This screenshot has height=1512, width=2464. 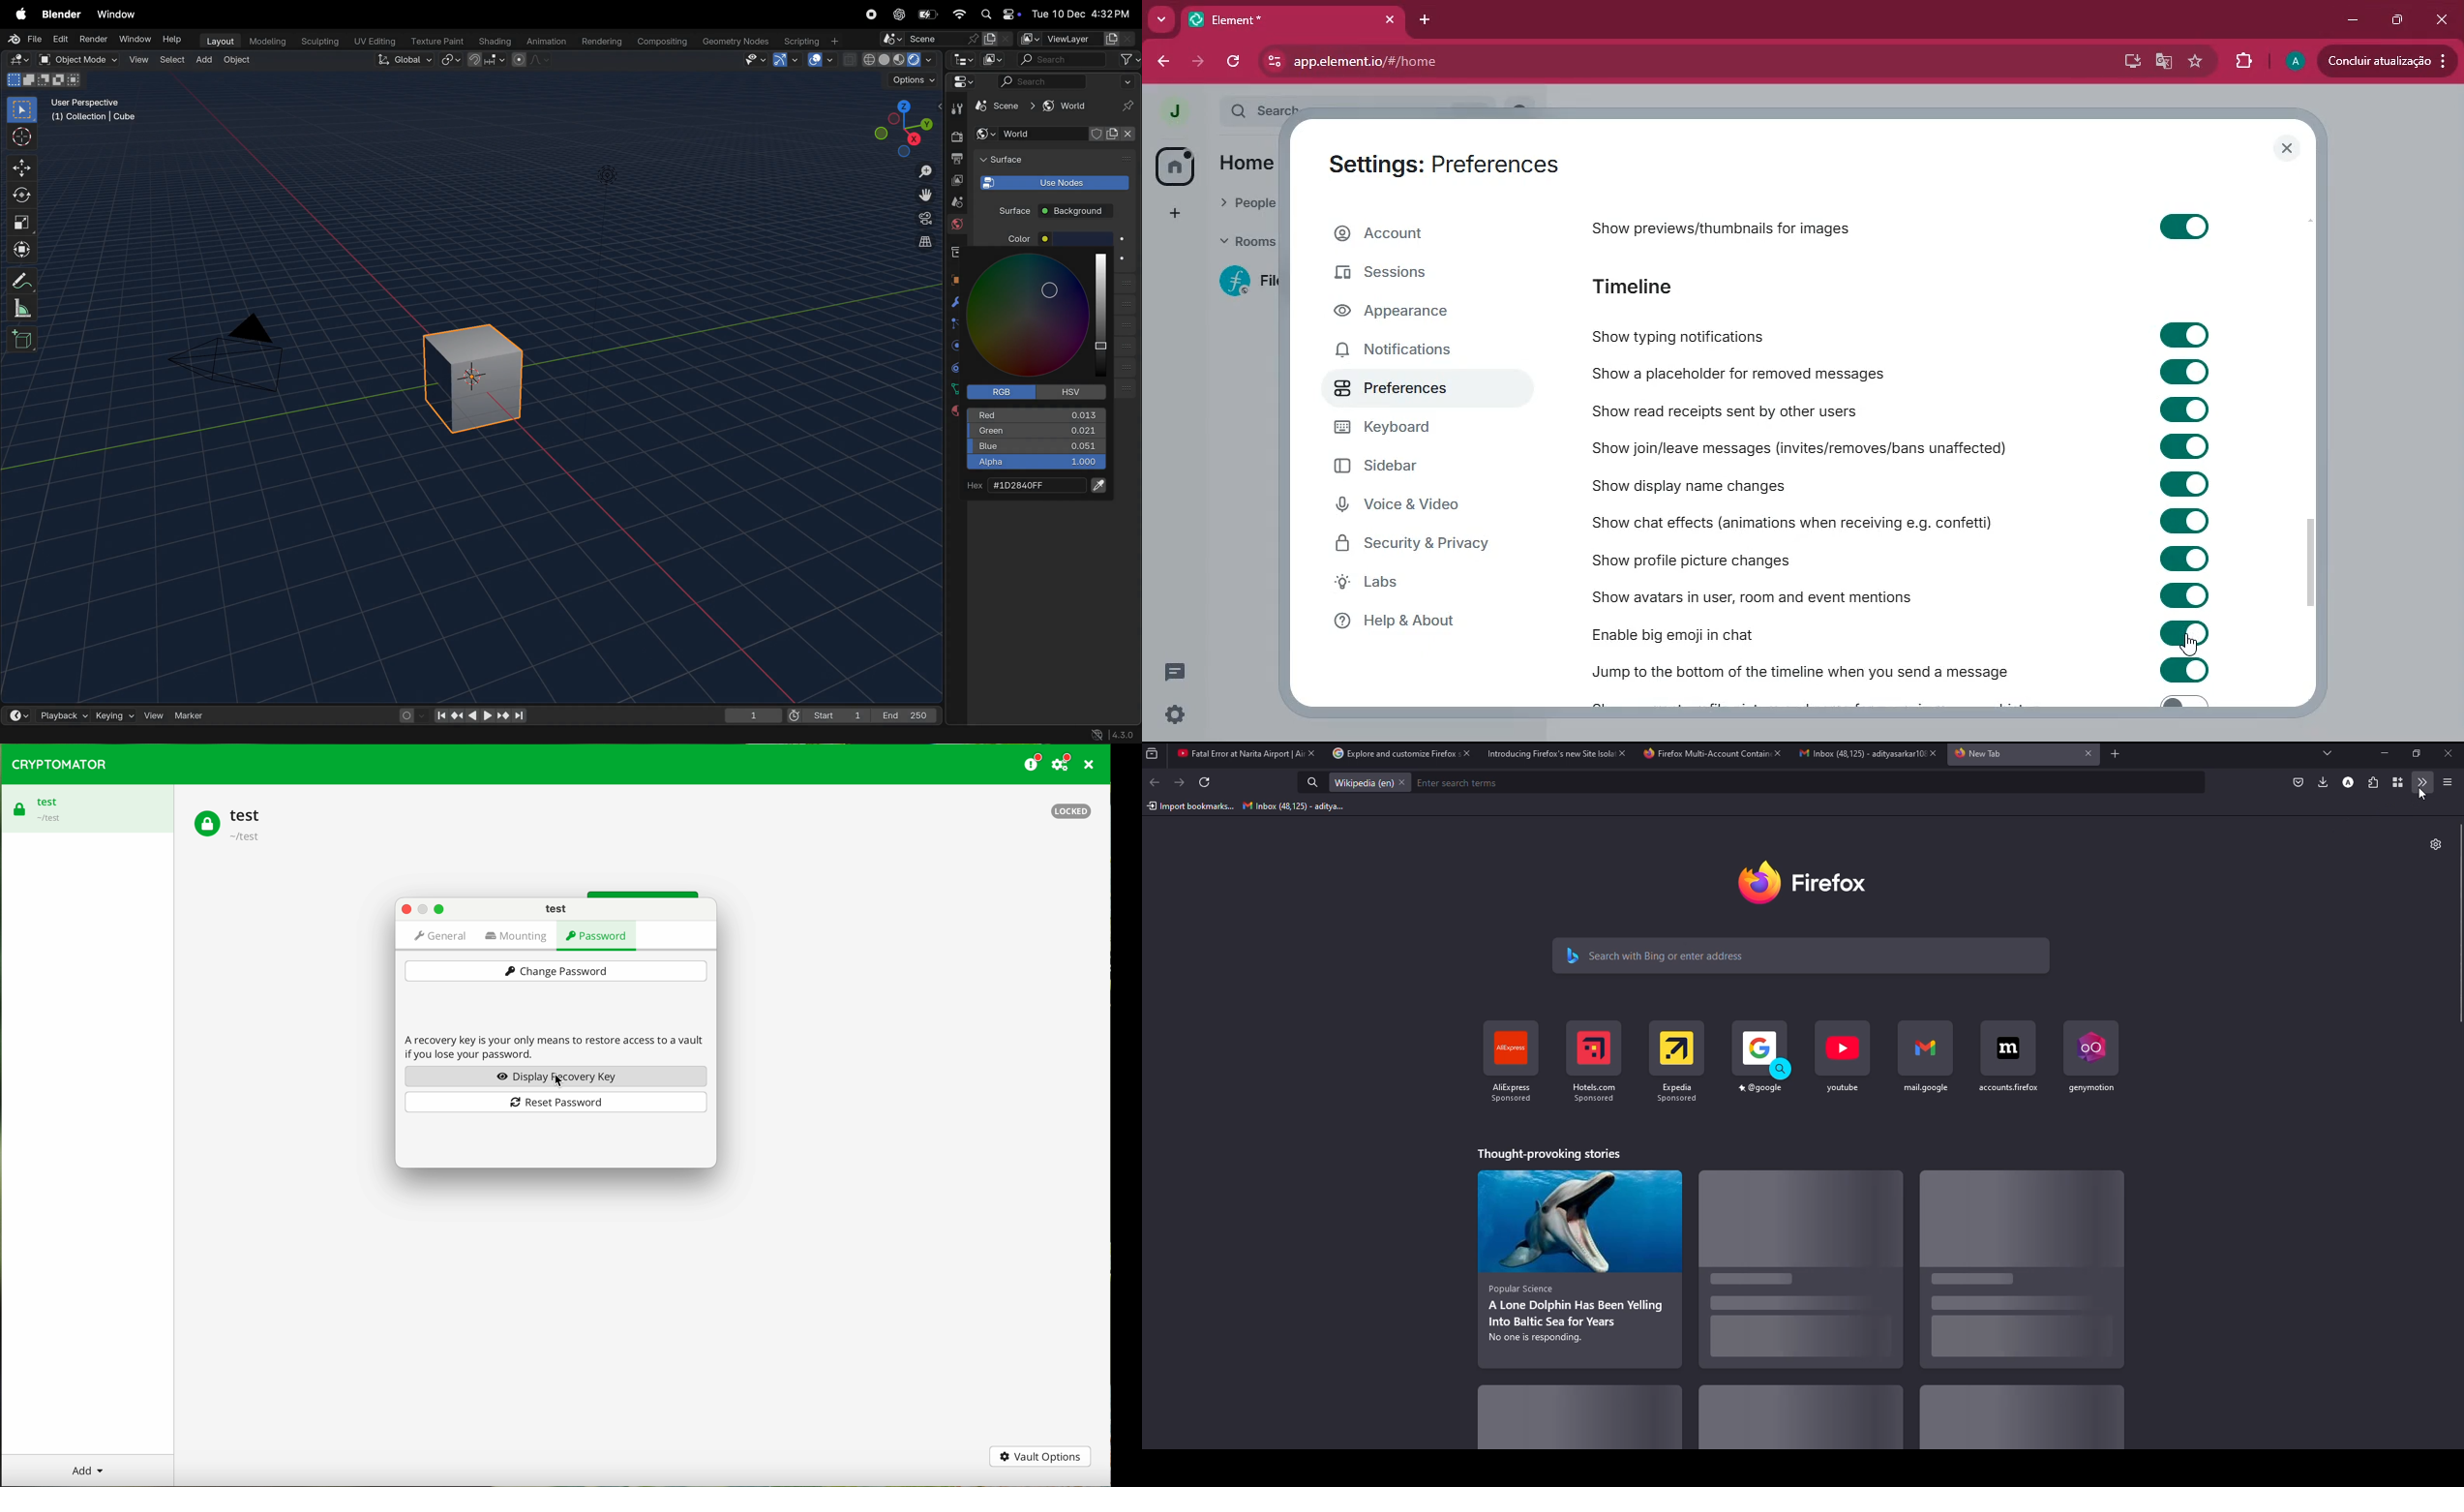 I want to click on conversation, so click(x=1175, y=671).